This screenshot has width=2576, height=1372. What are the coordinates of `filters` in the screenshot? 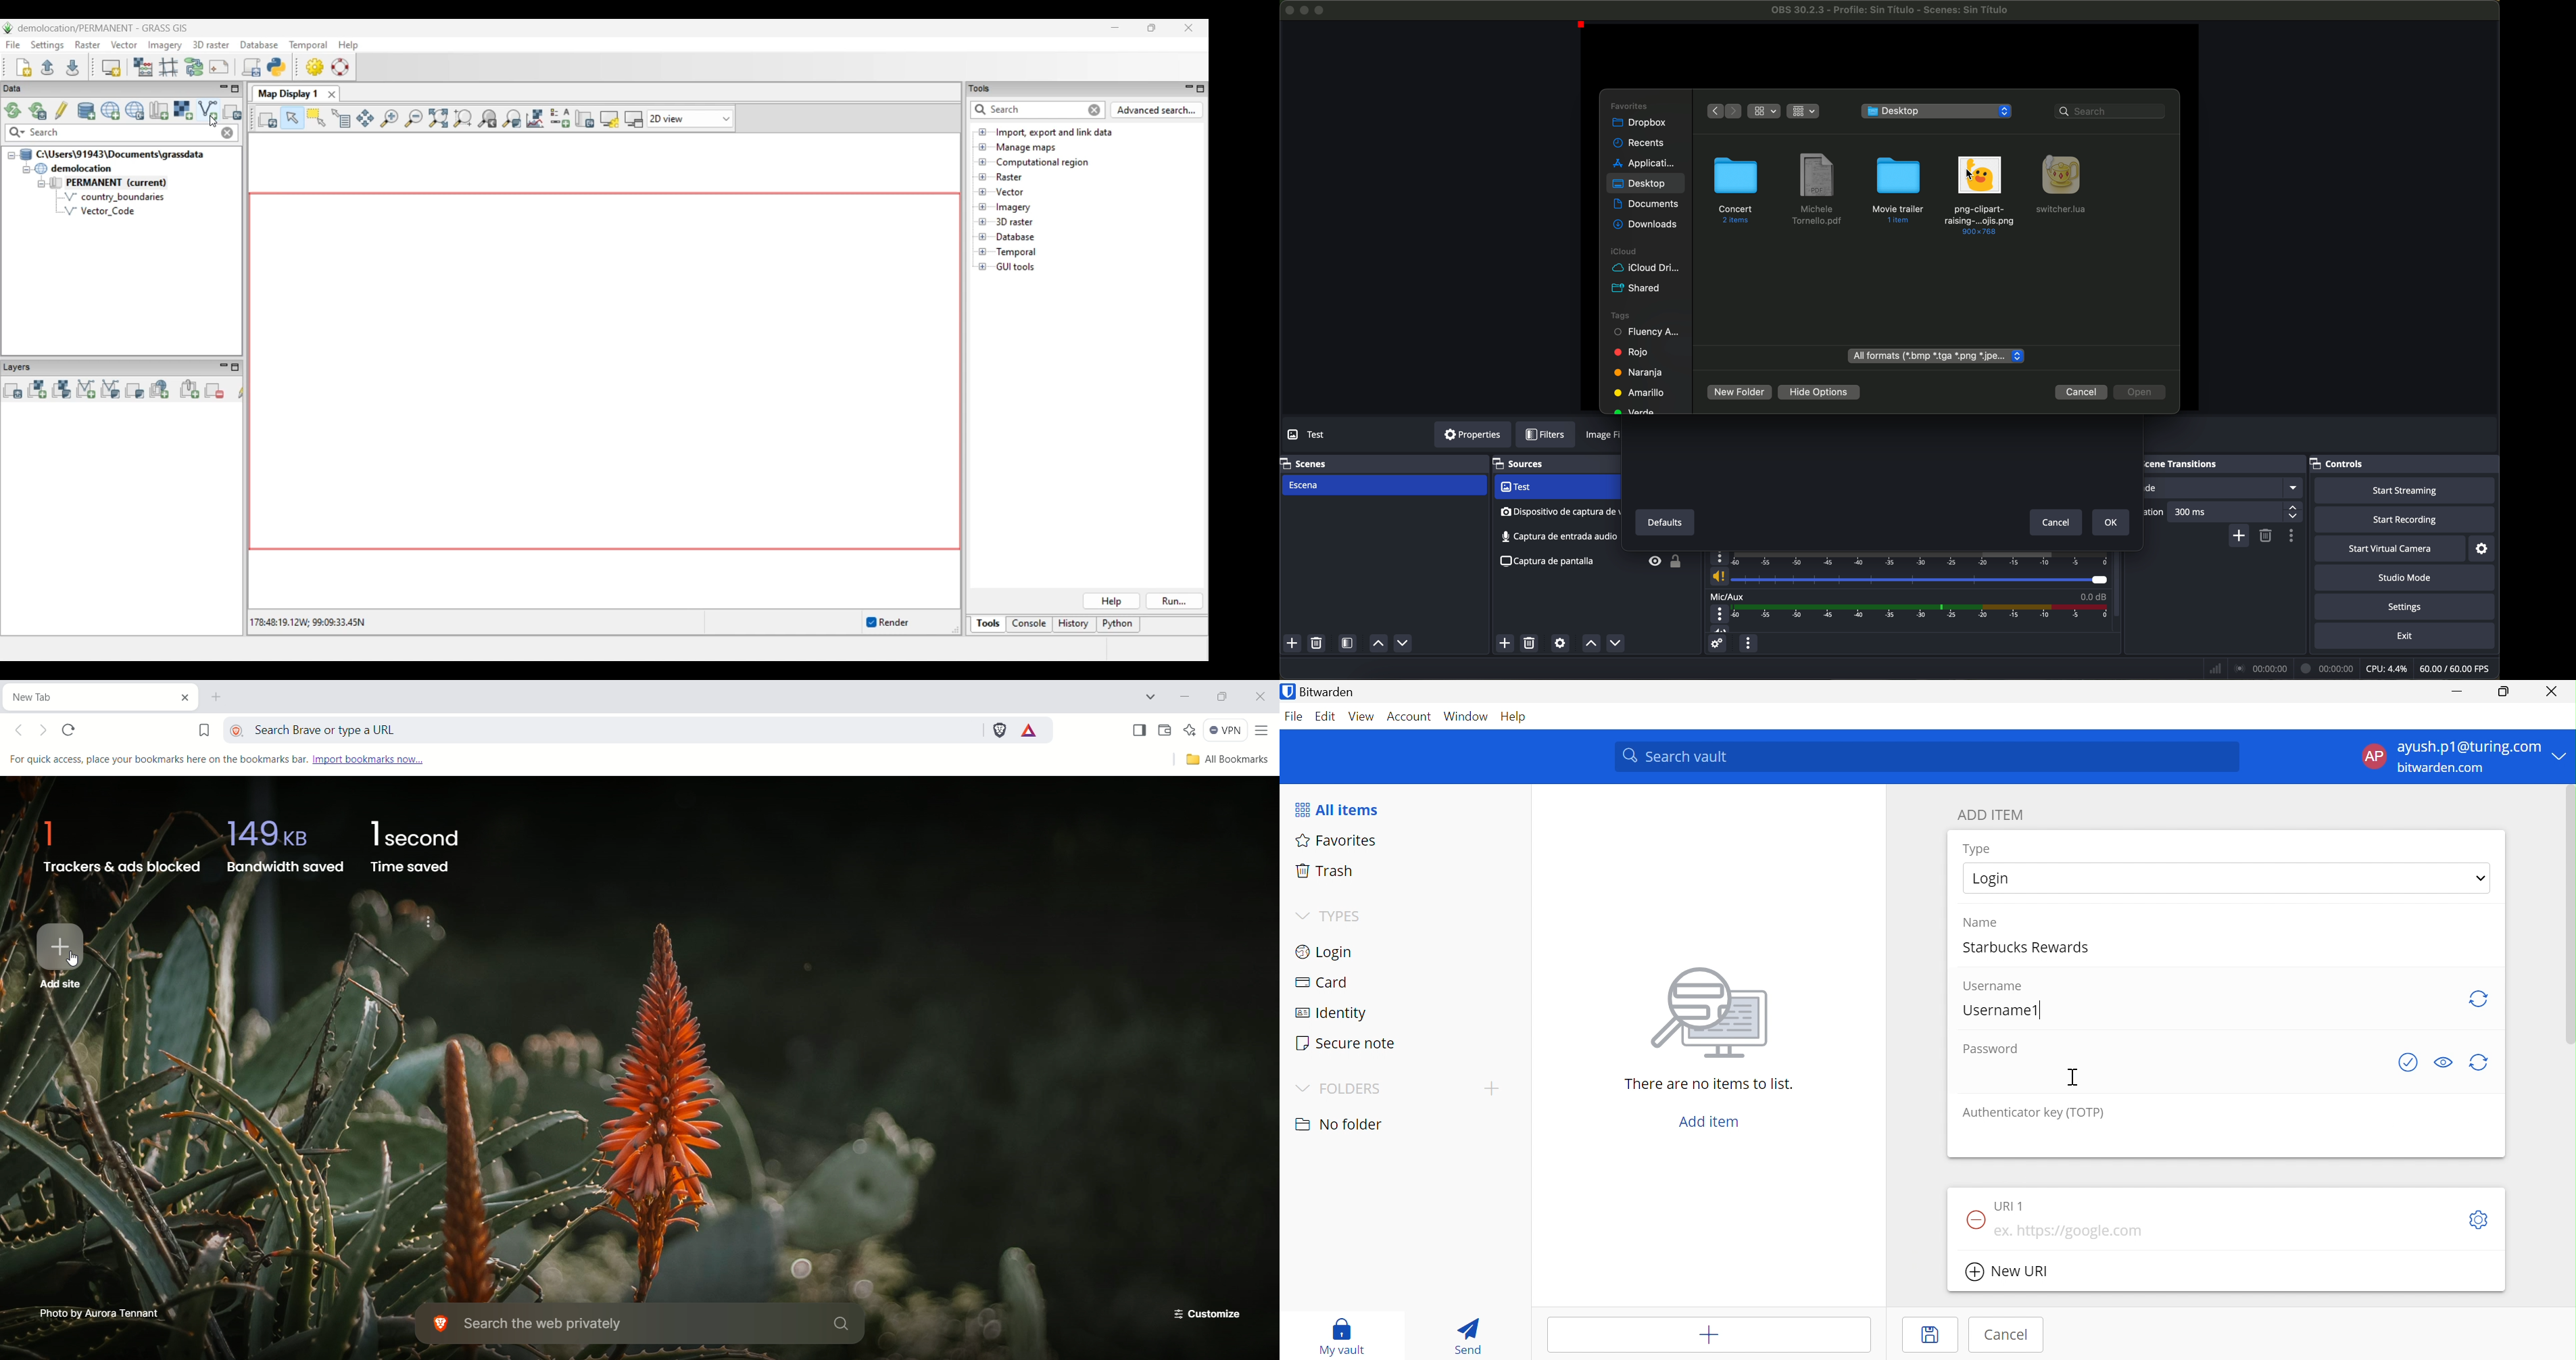 It's located at (1551, 435).